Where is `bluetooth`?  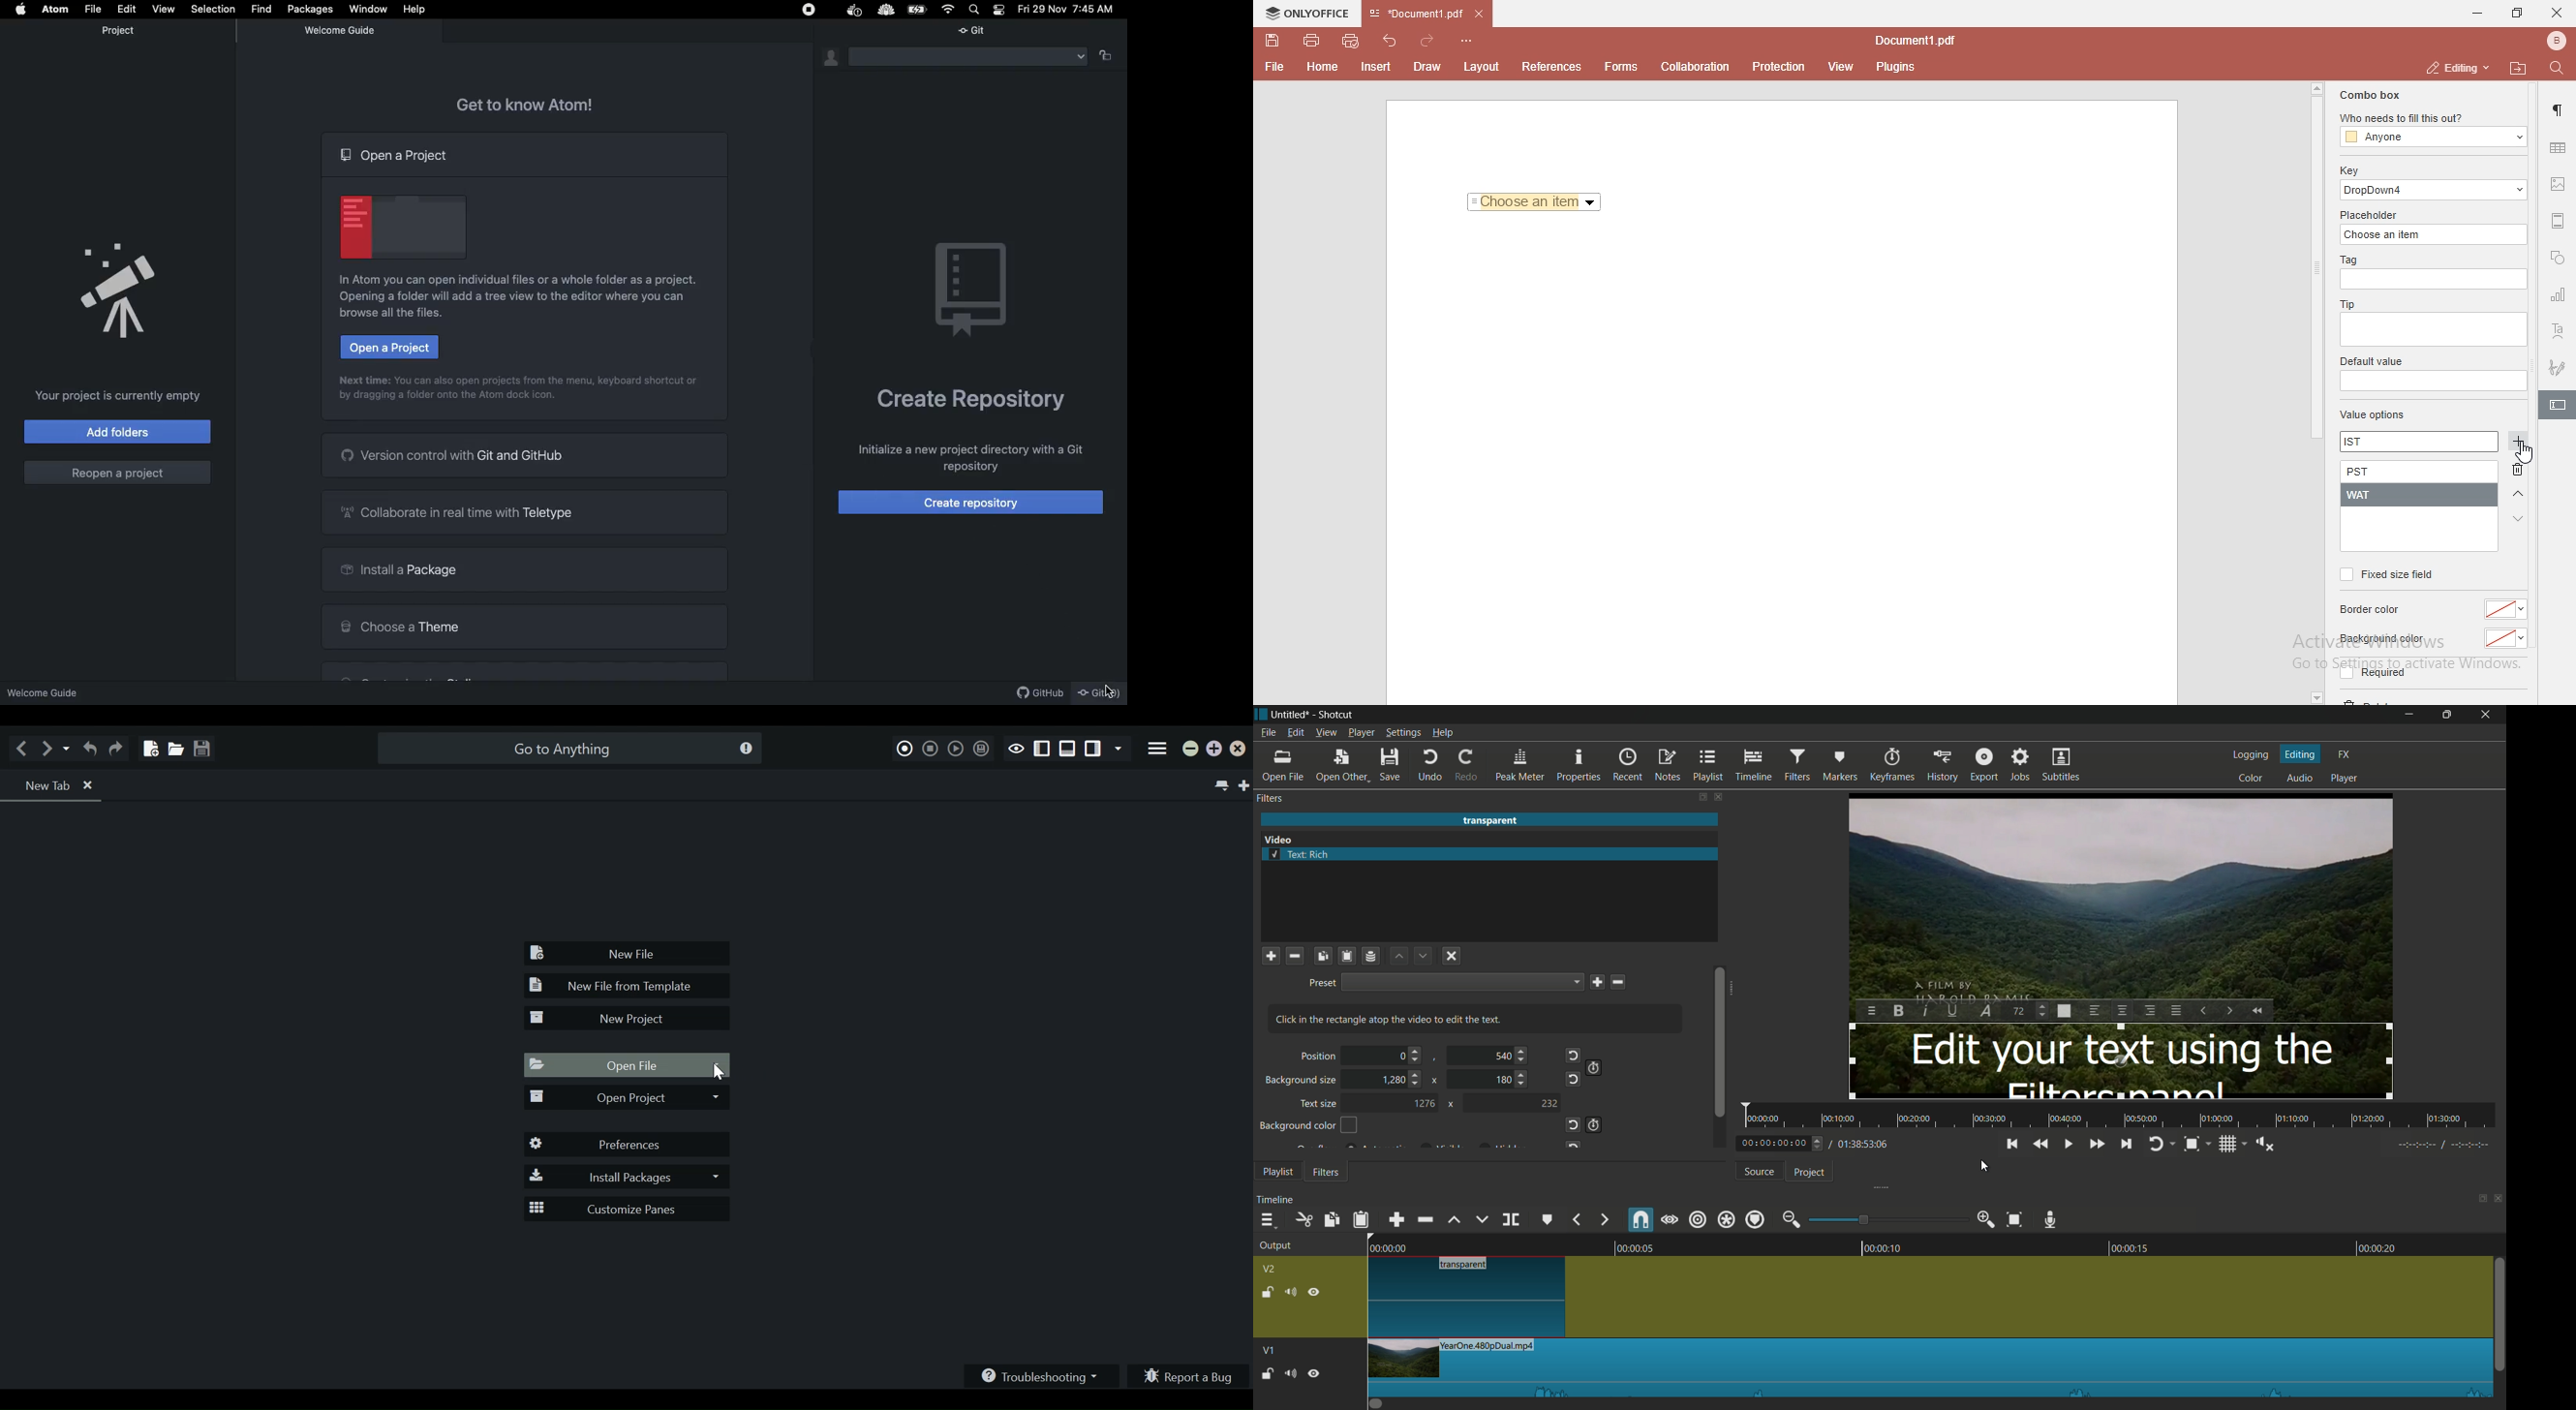
bluetooth is located at coordinates (2551, 41).